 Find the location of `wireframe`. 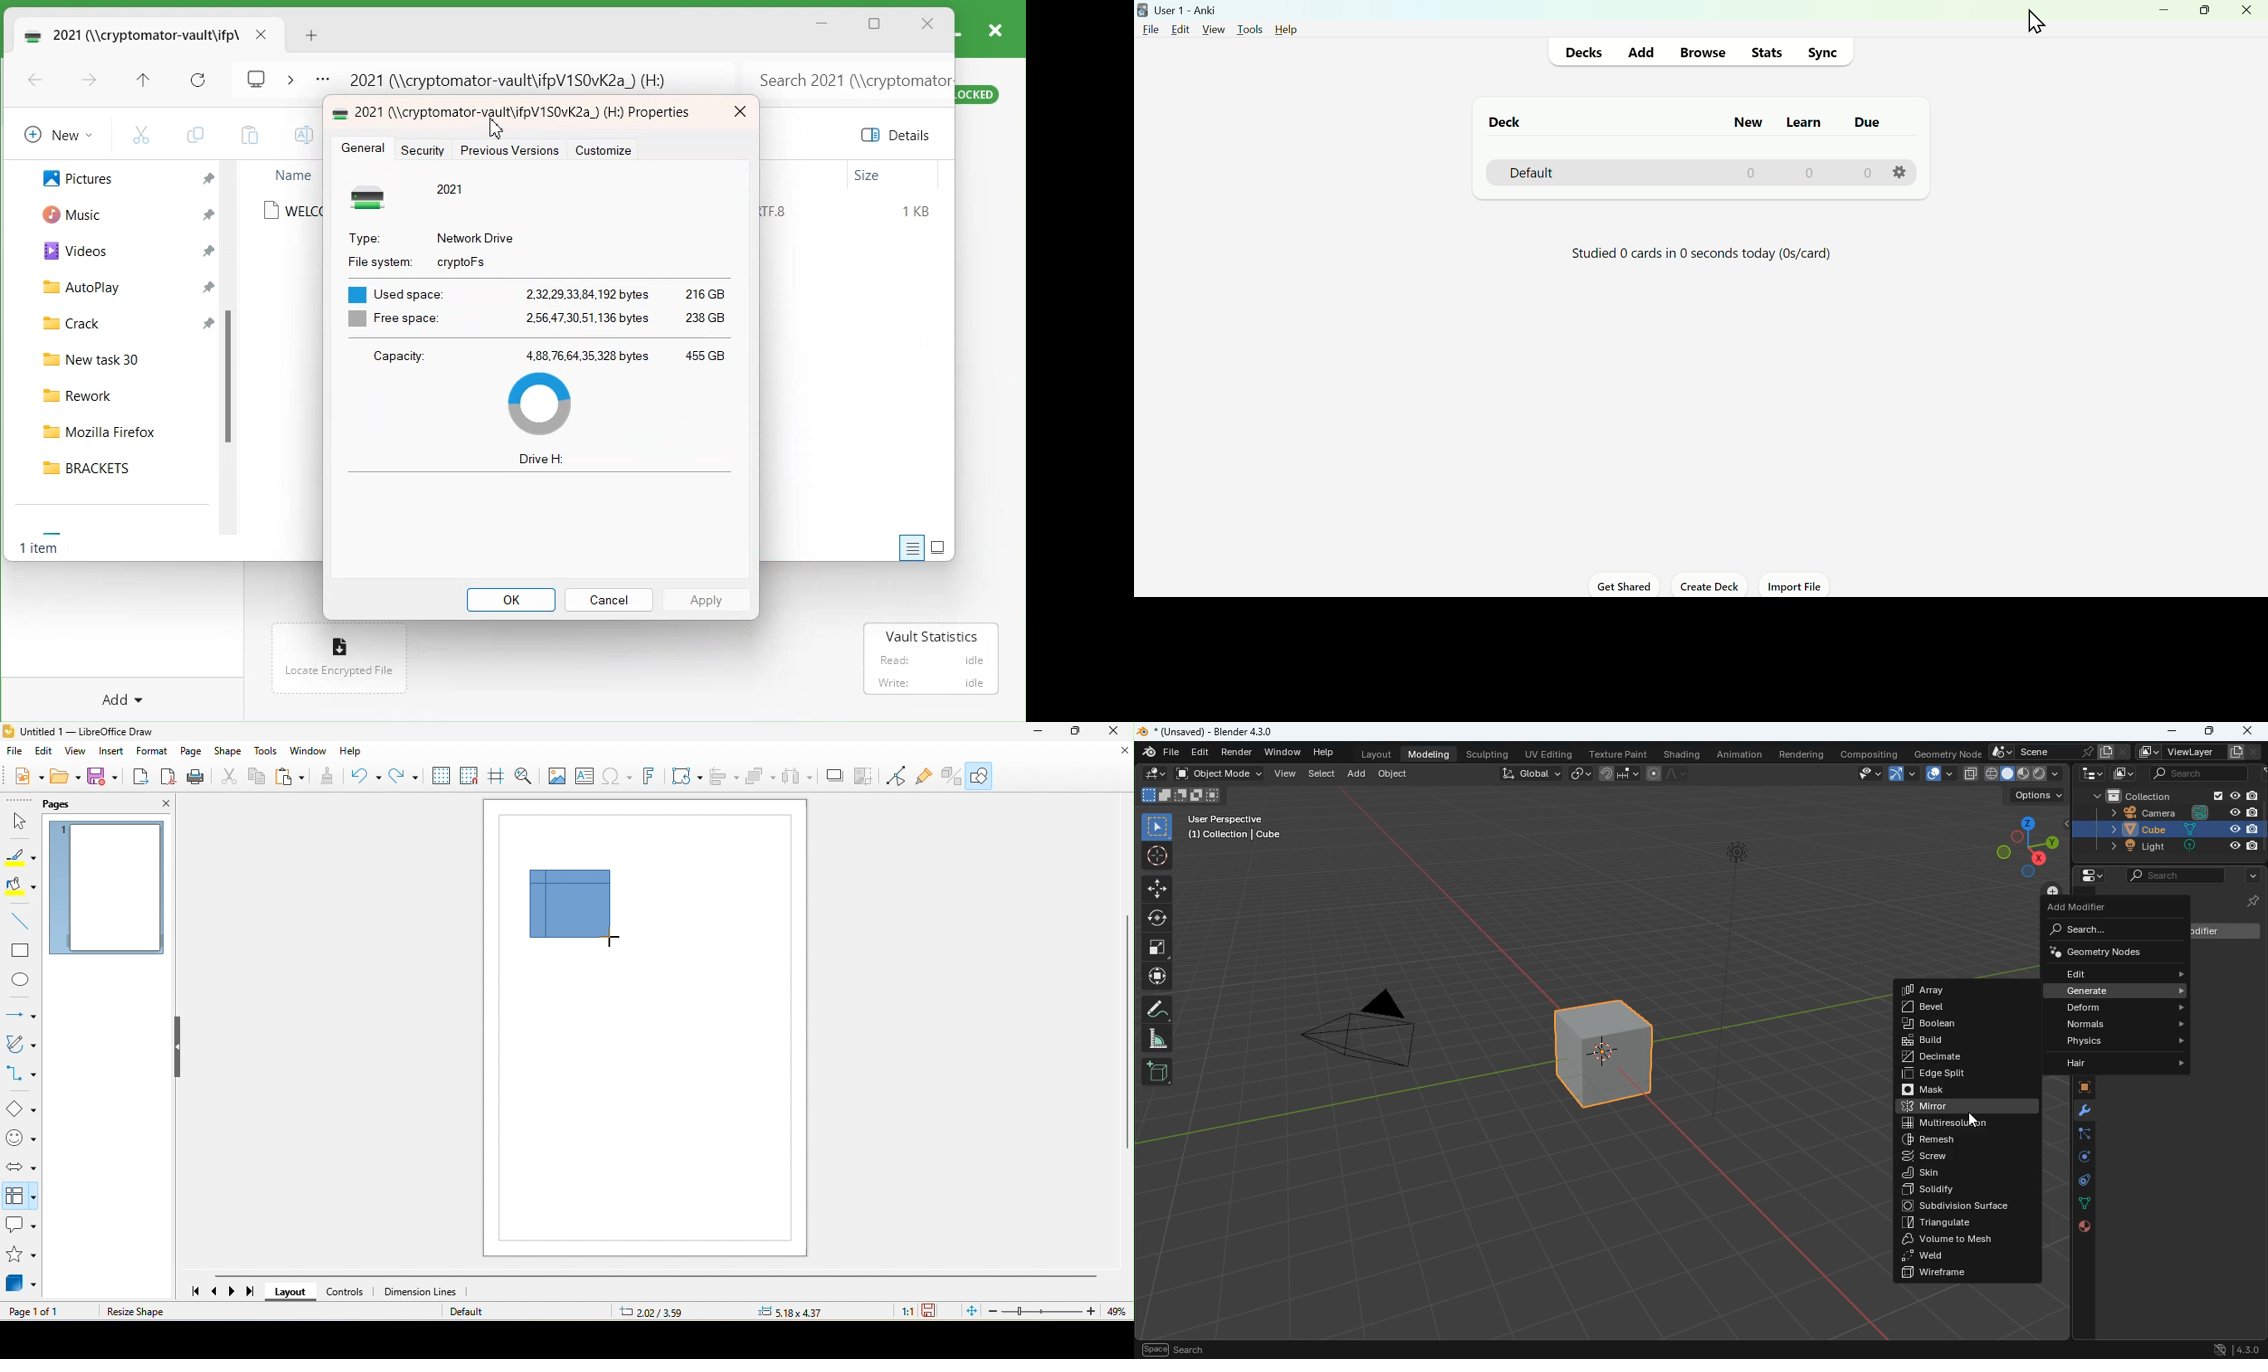

wireframe is located at coordinates (1967, 1273).